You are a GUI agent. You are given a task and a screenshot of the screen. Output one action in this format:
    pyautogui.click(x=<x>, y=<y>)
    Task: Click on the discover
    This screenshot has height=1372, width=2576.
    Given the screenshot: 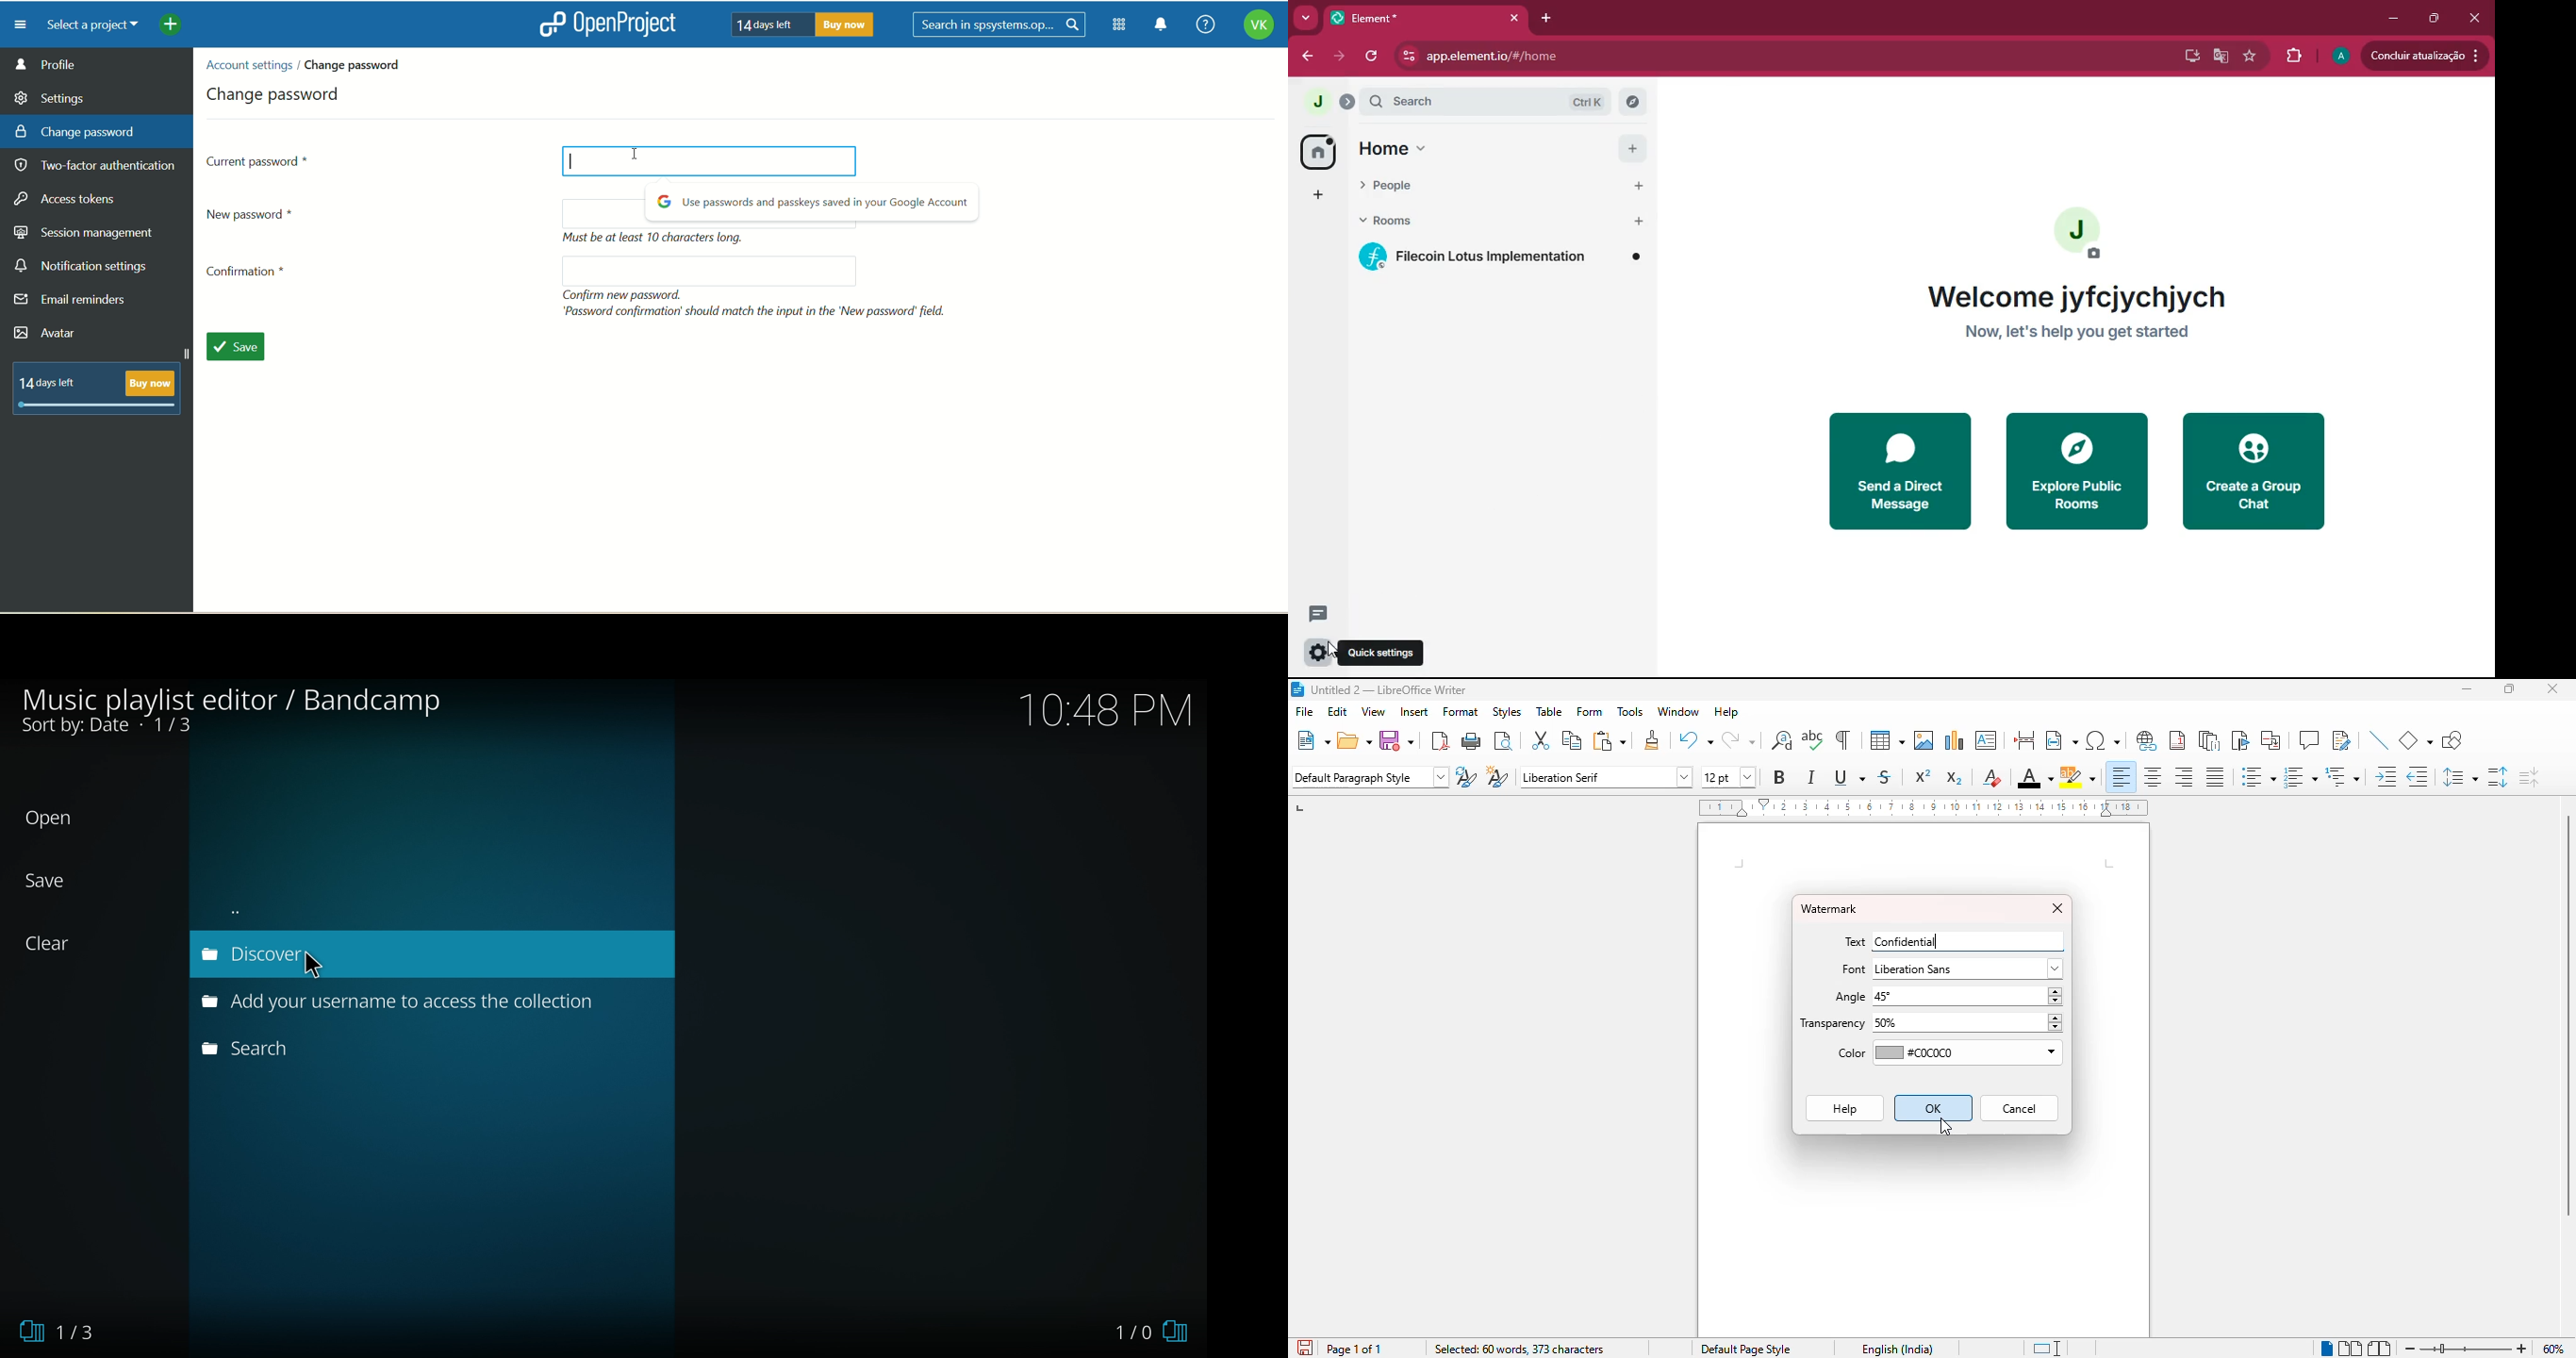 What is the action you would take?
    pyautogui.click(x=250, y=954)
    